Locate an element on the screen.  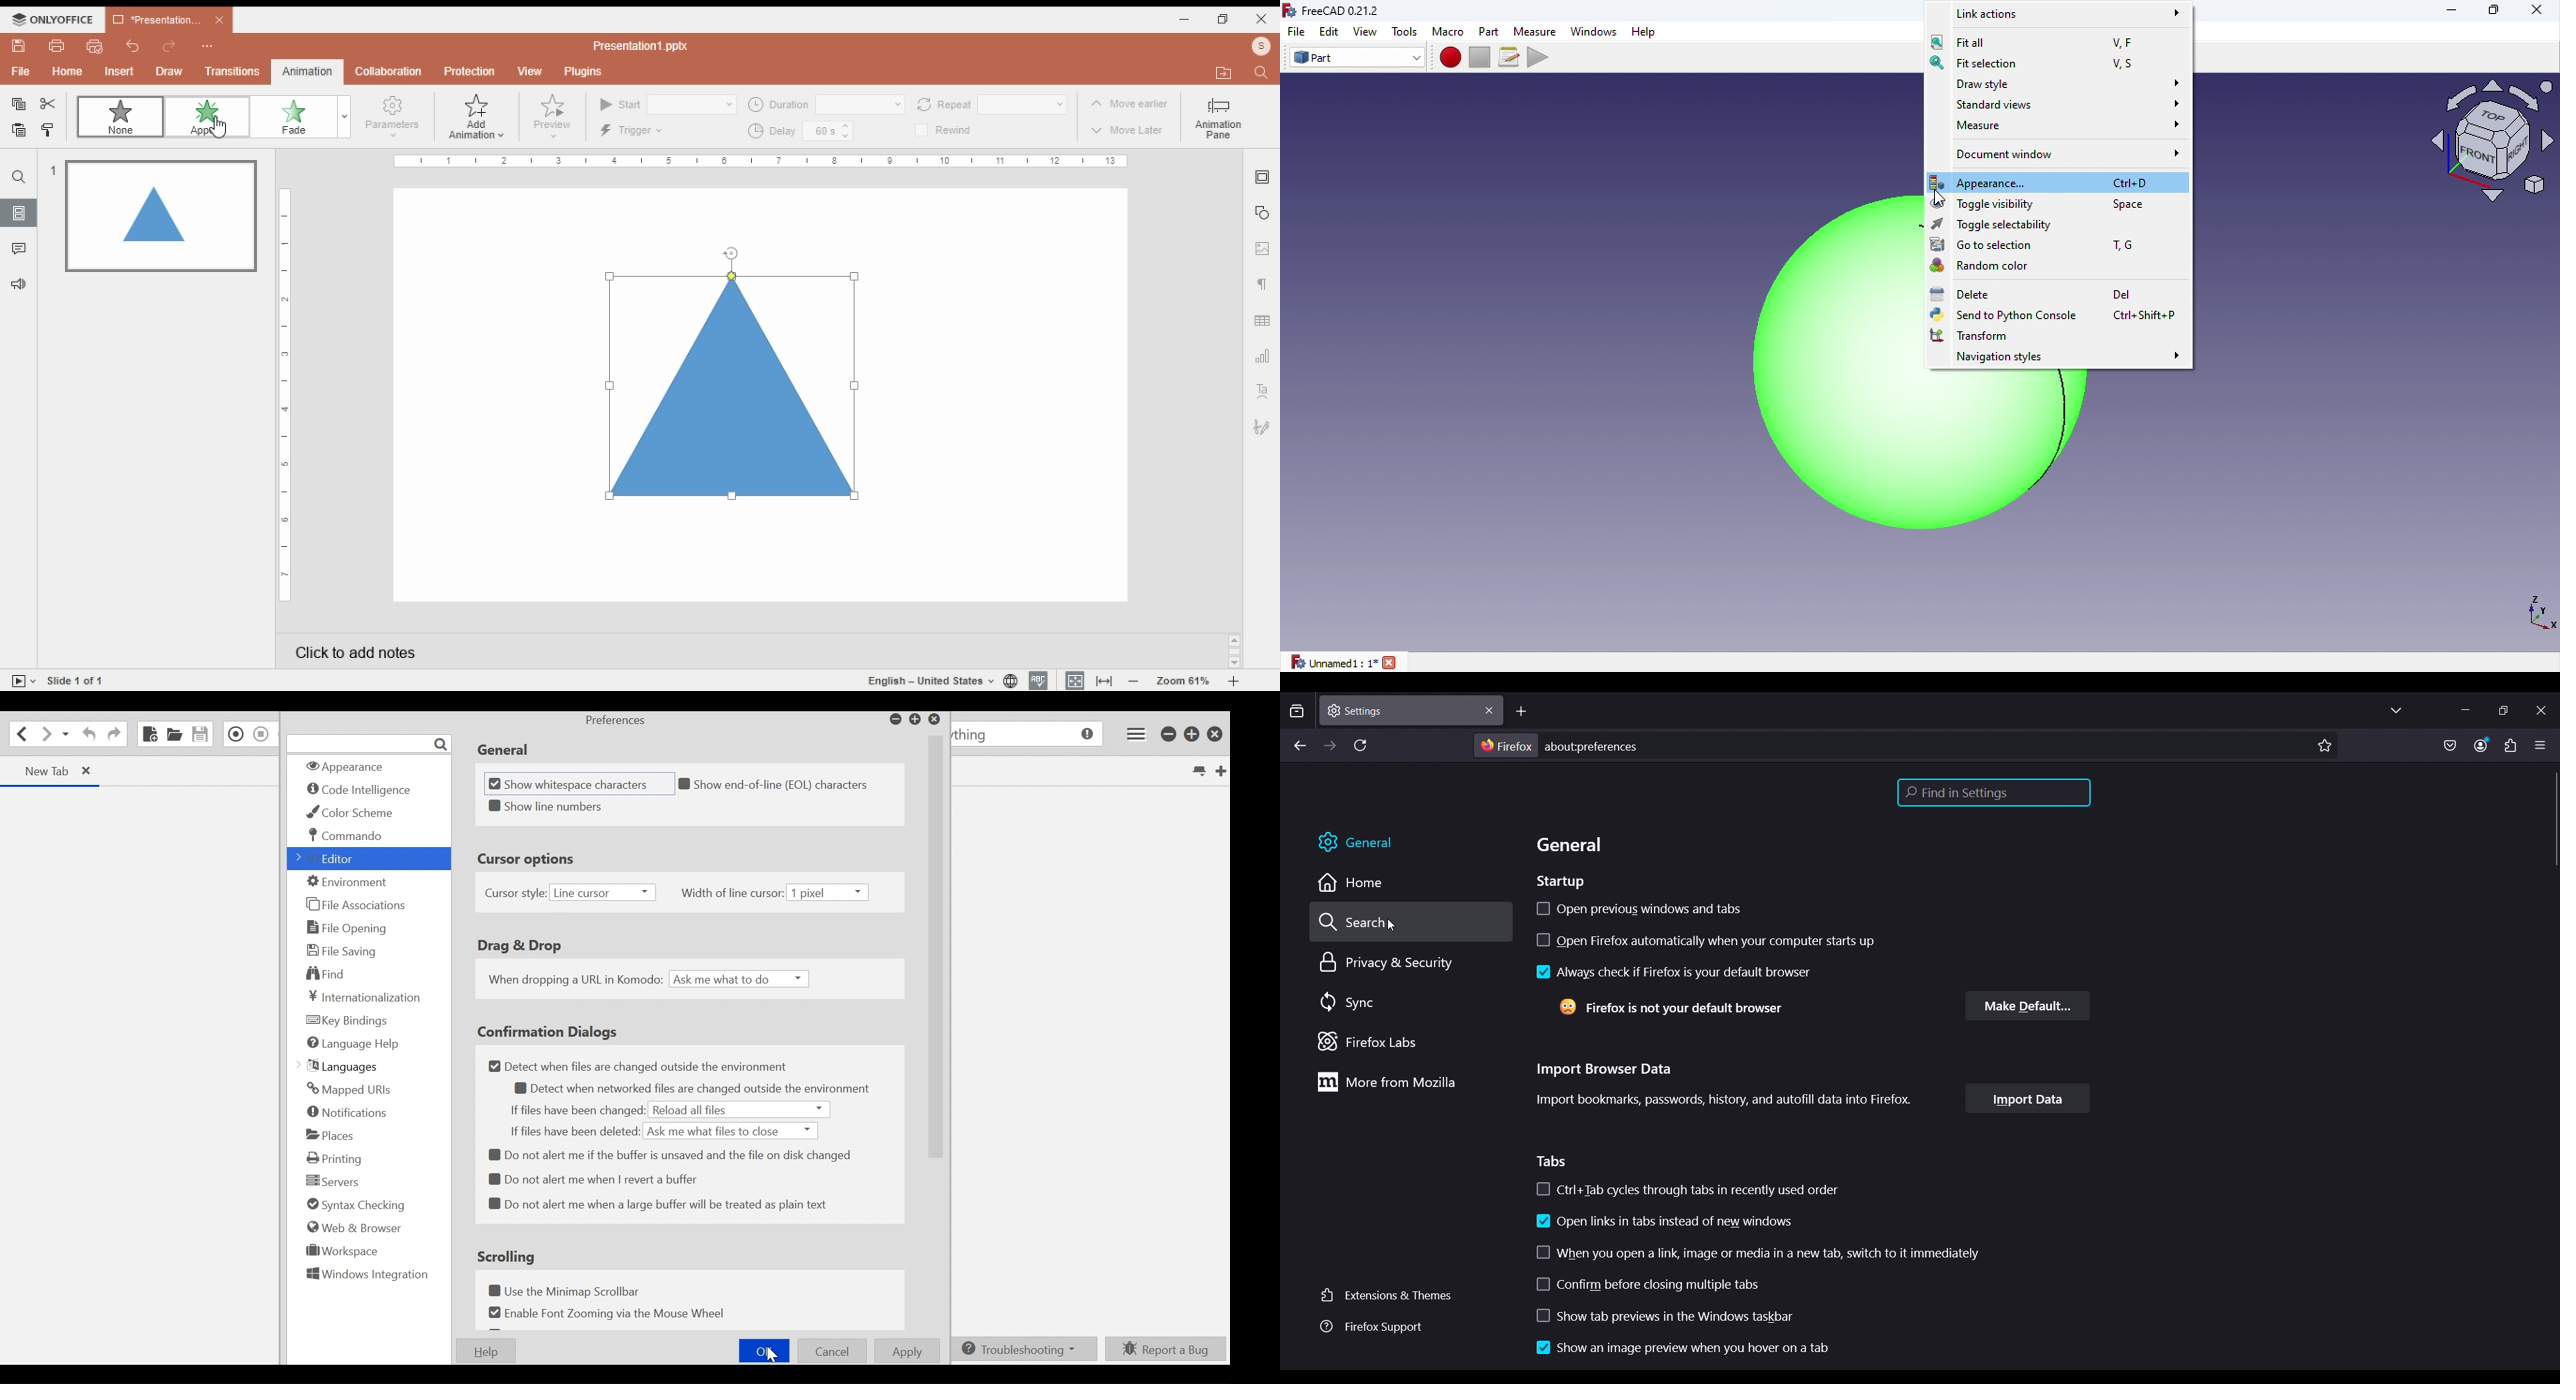
slide 1 is located at coordinates (169, 218).